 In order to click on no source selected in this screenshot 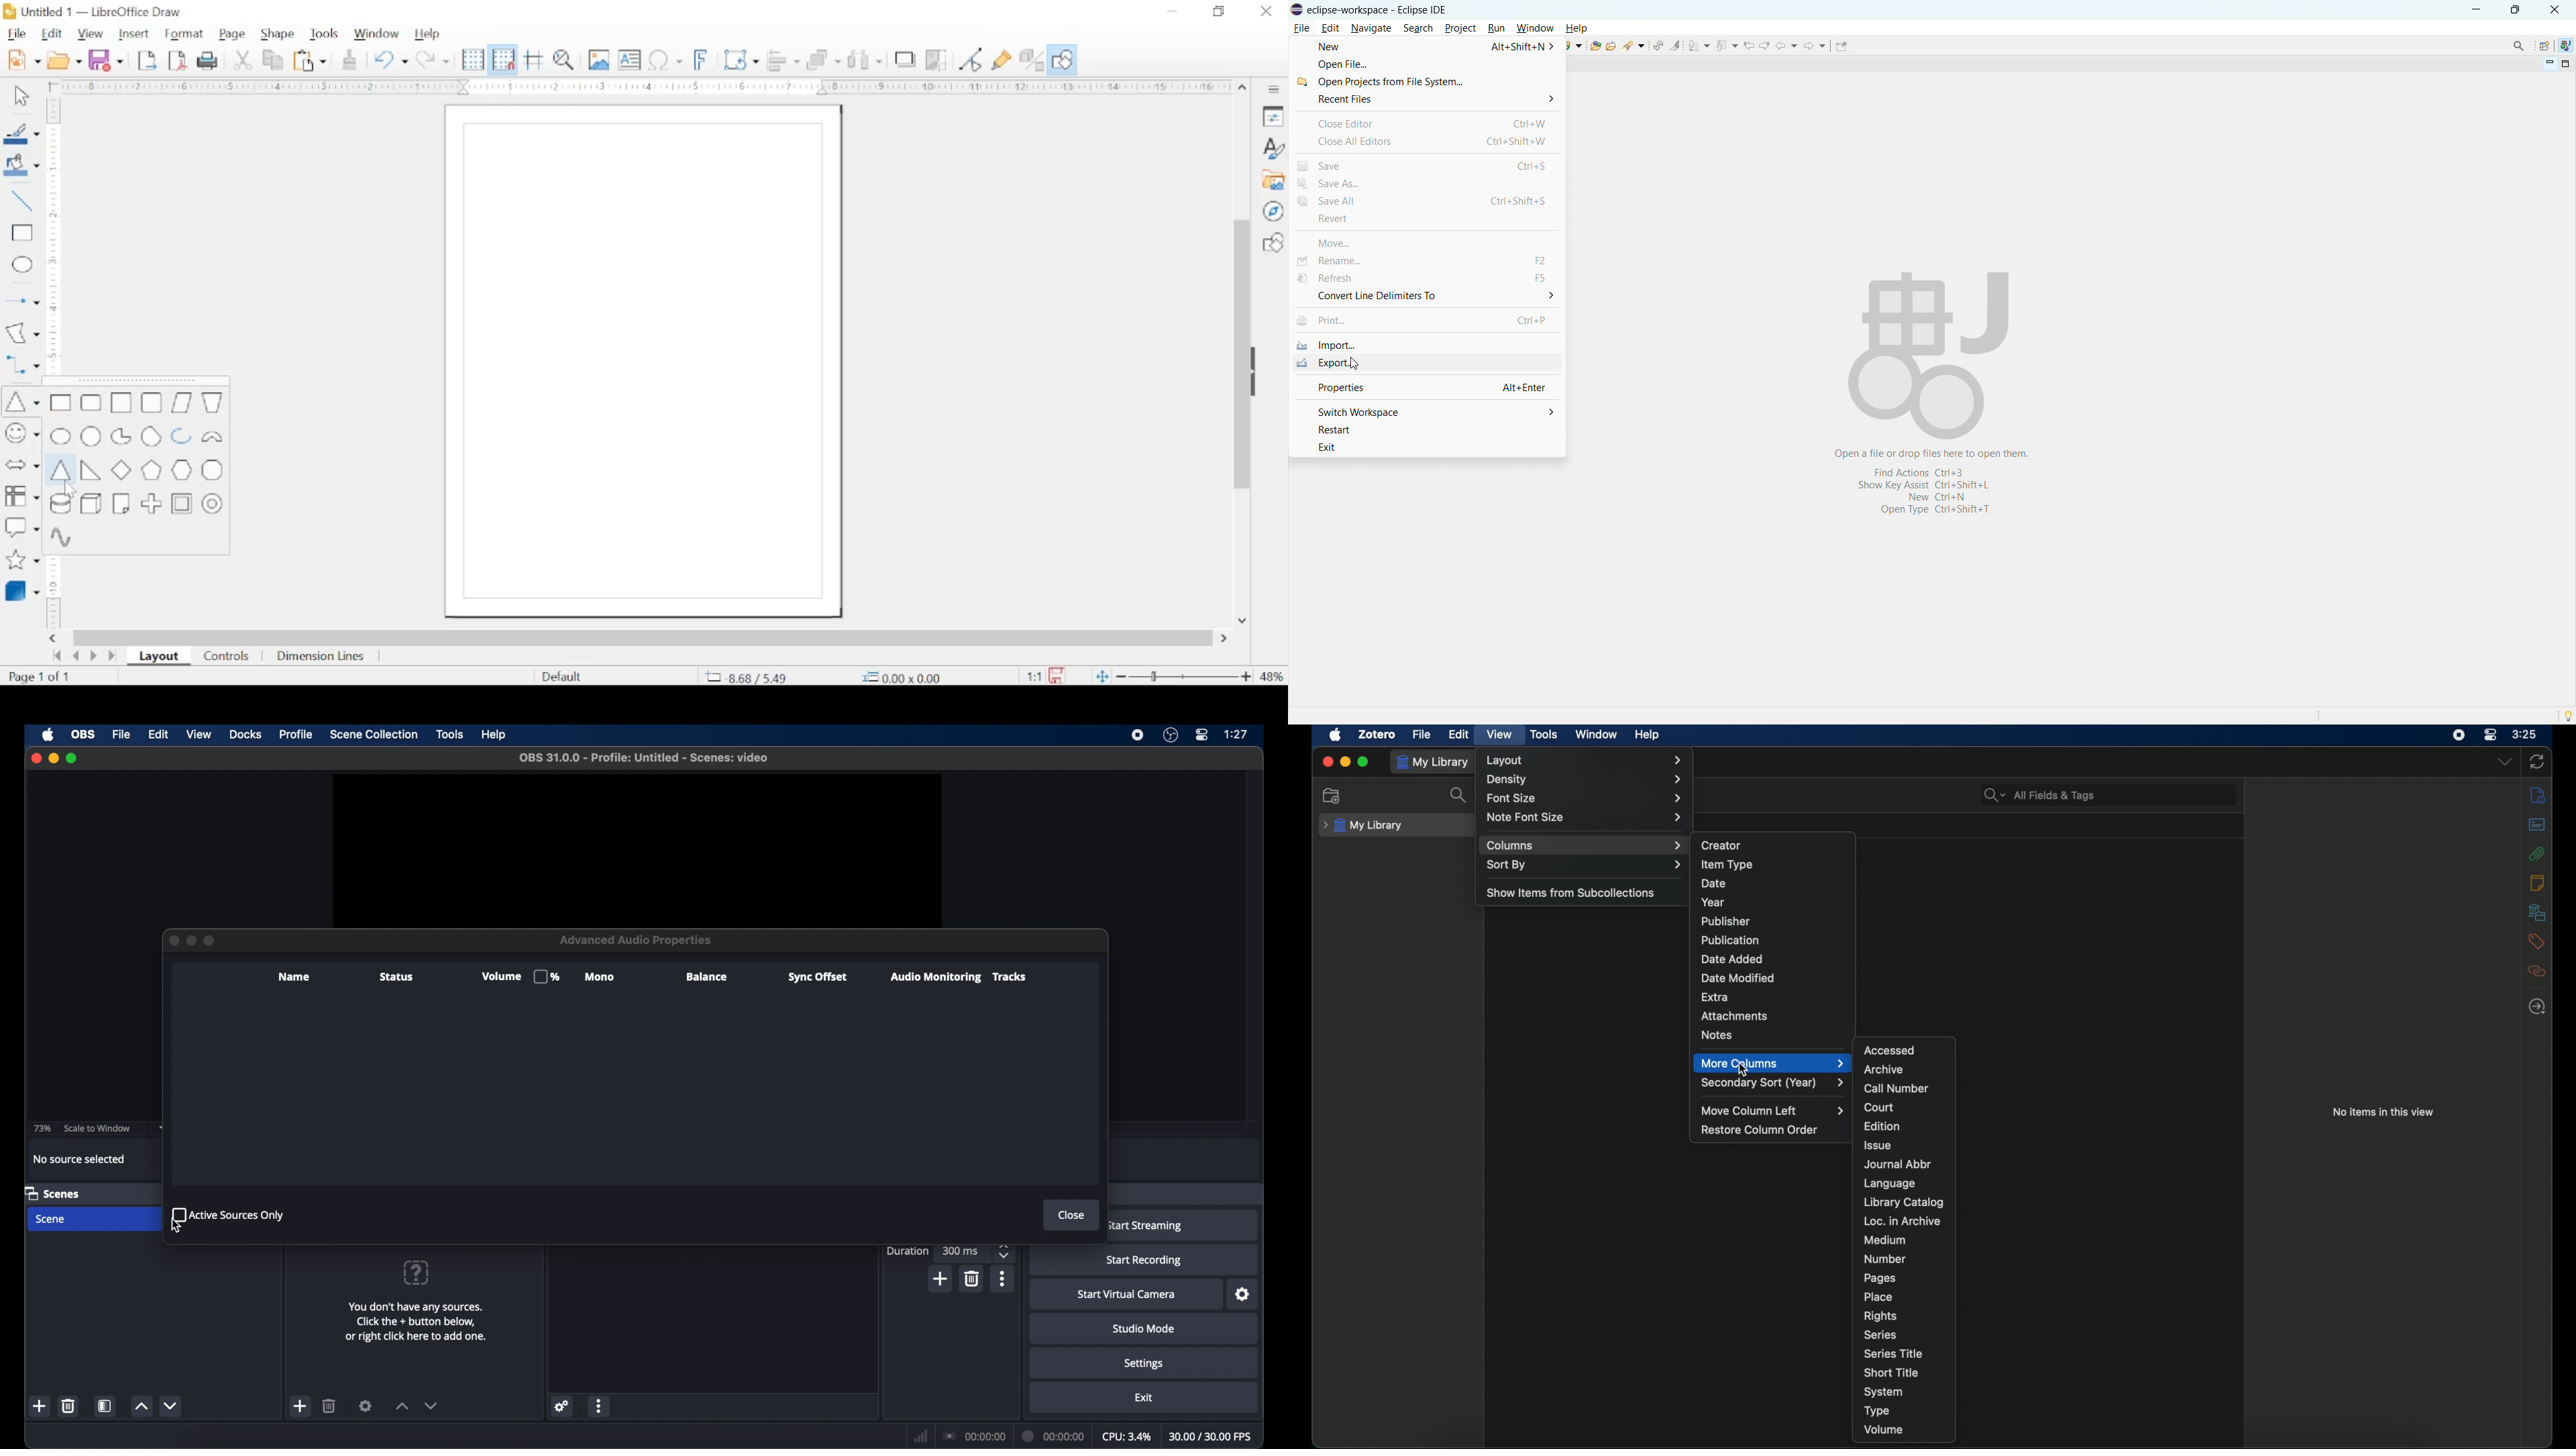, I will do `click(81, 1159)`.